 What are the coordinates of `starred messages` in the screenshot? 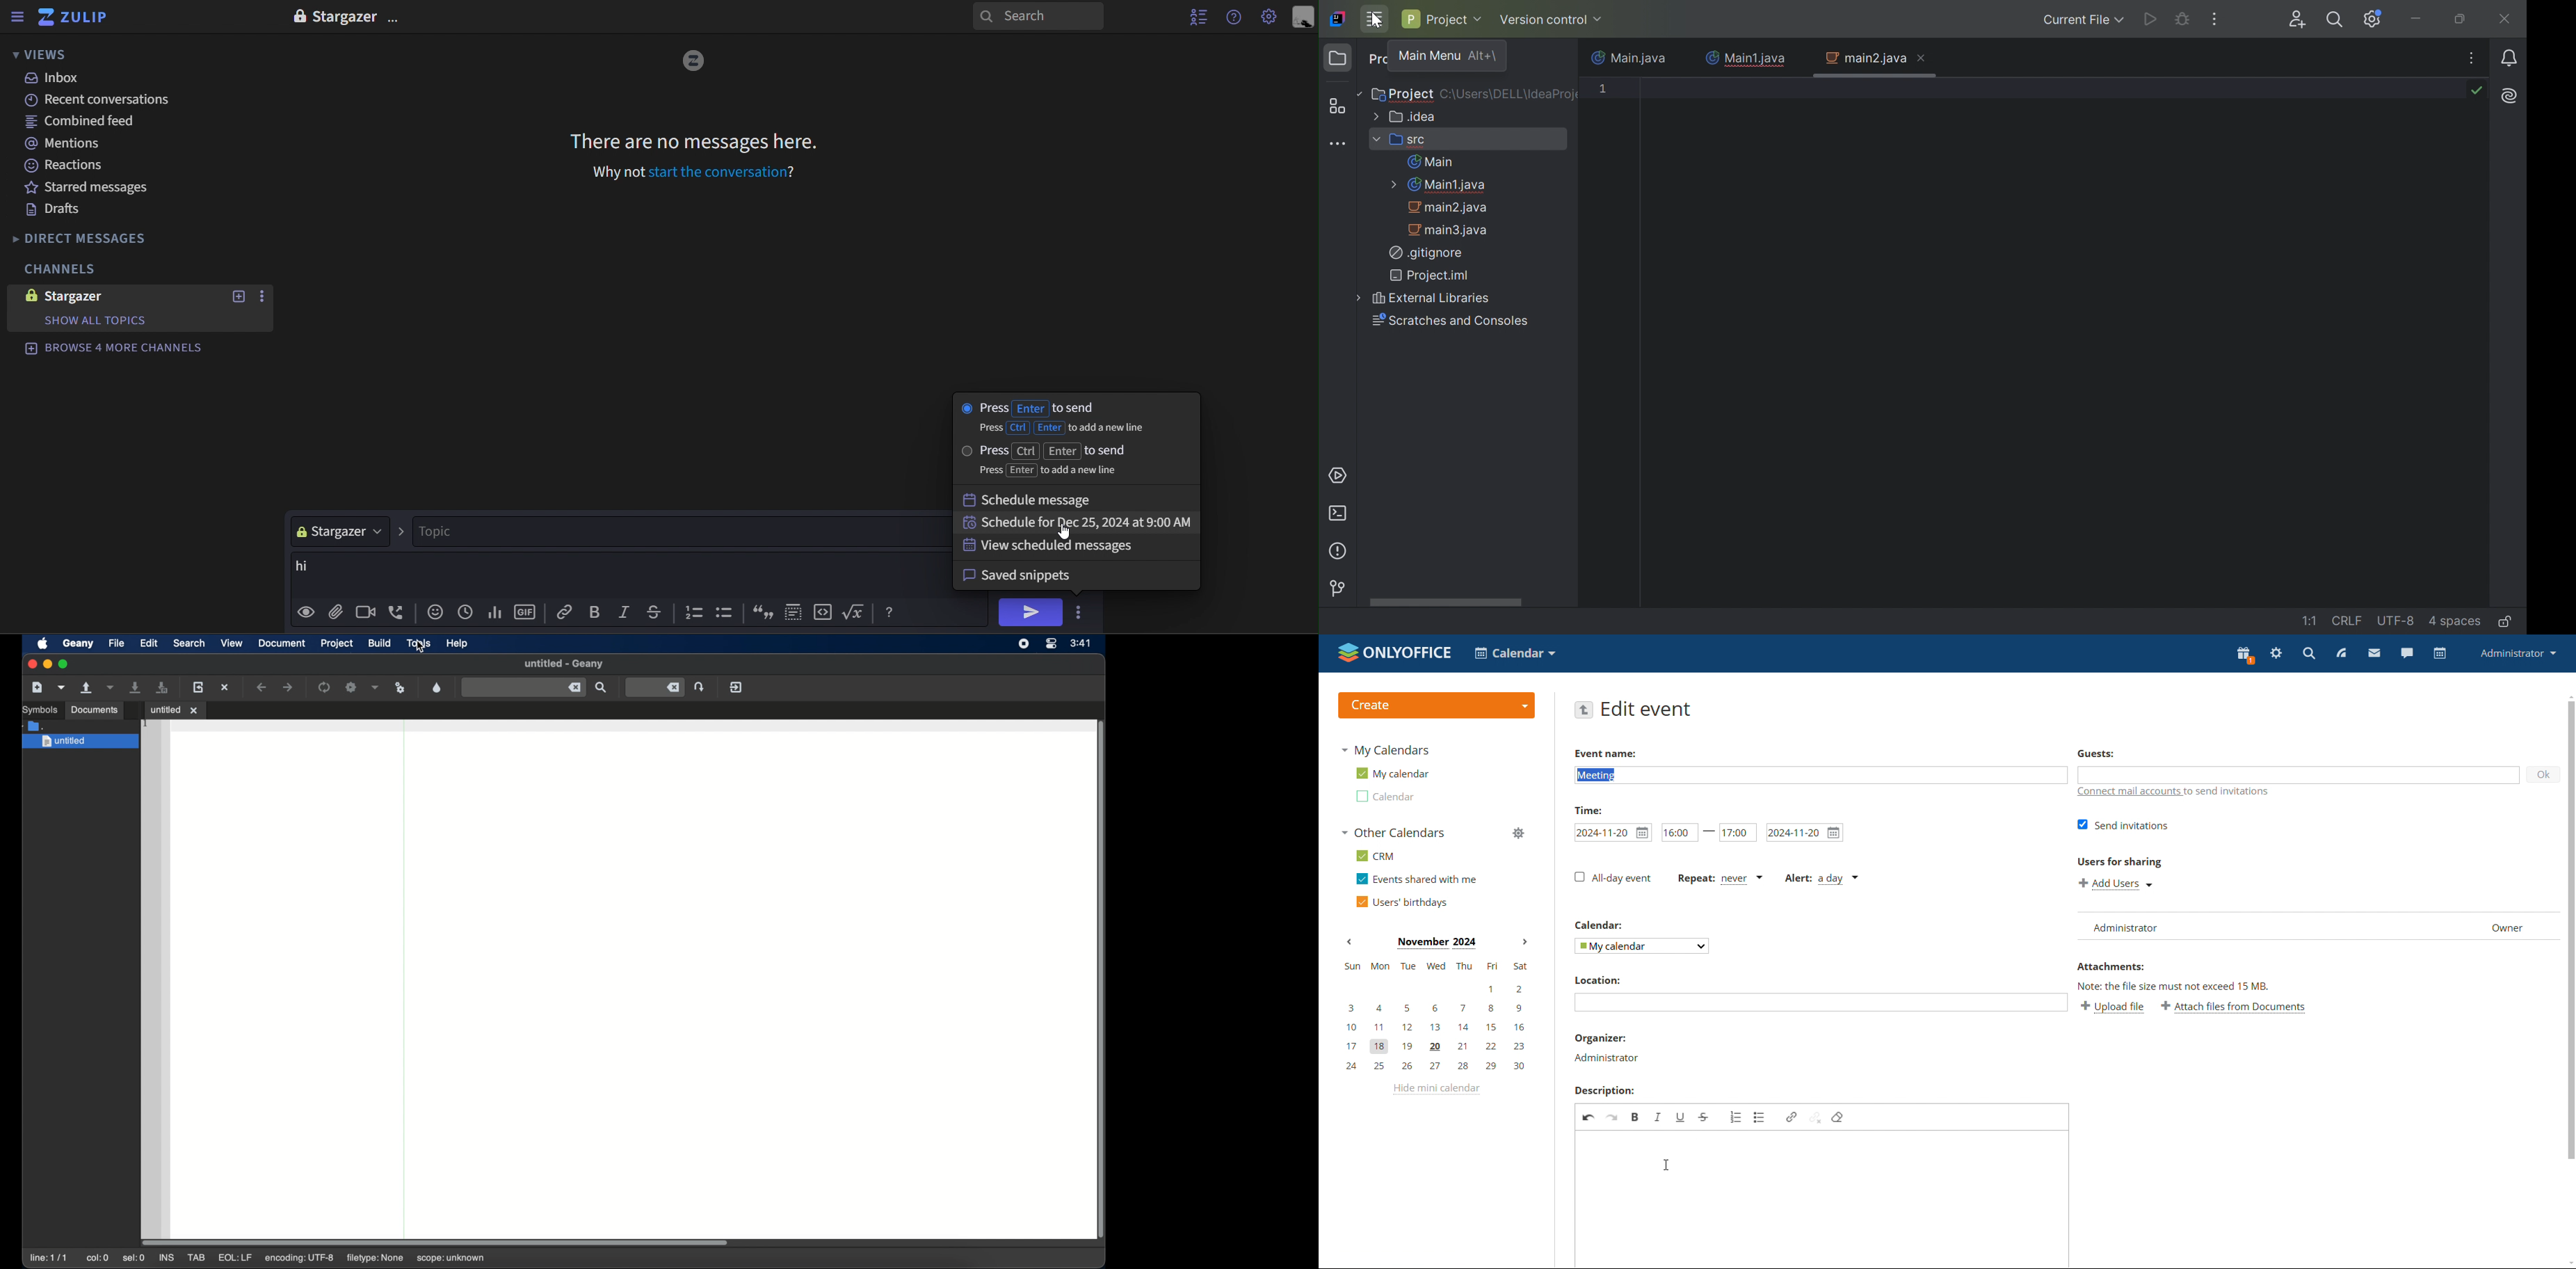 It's located at (94, 189).